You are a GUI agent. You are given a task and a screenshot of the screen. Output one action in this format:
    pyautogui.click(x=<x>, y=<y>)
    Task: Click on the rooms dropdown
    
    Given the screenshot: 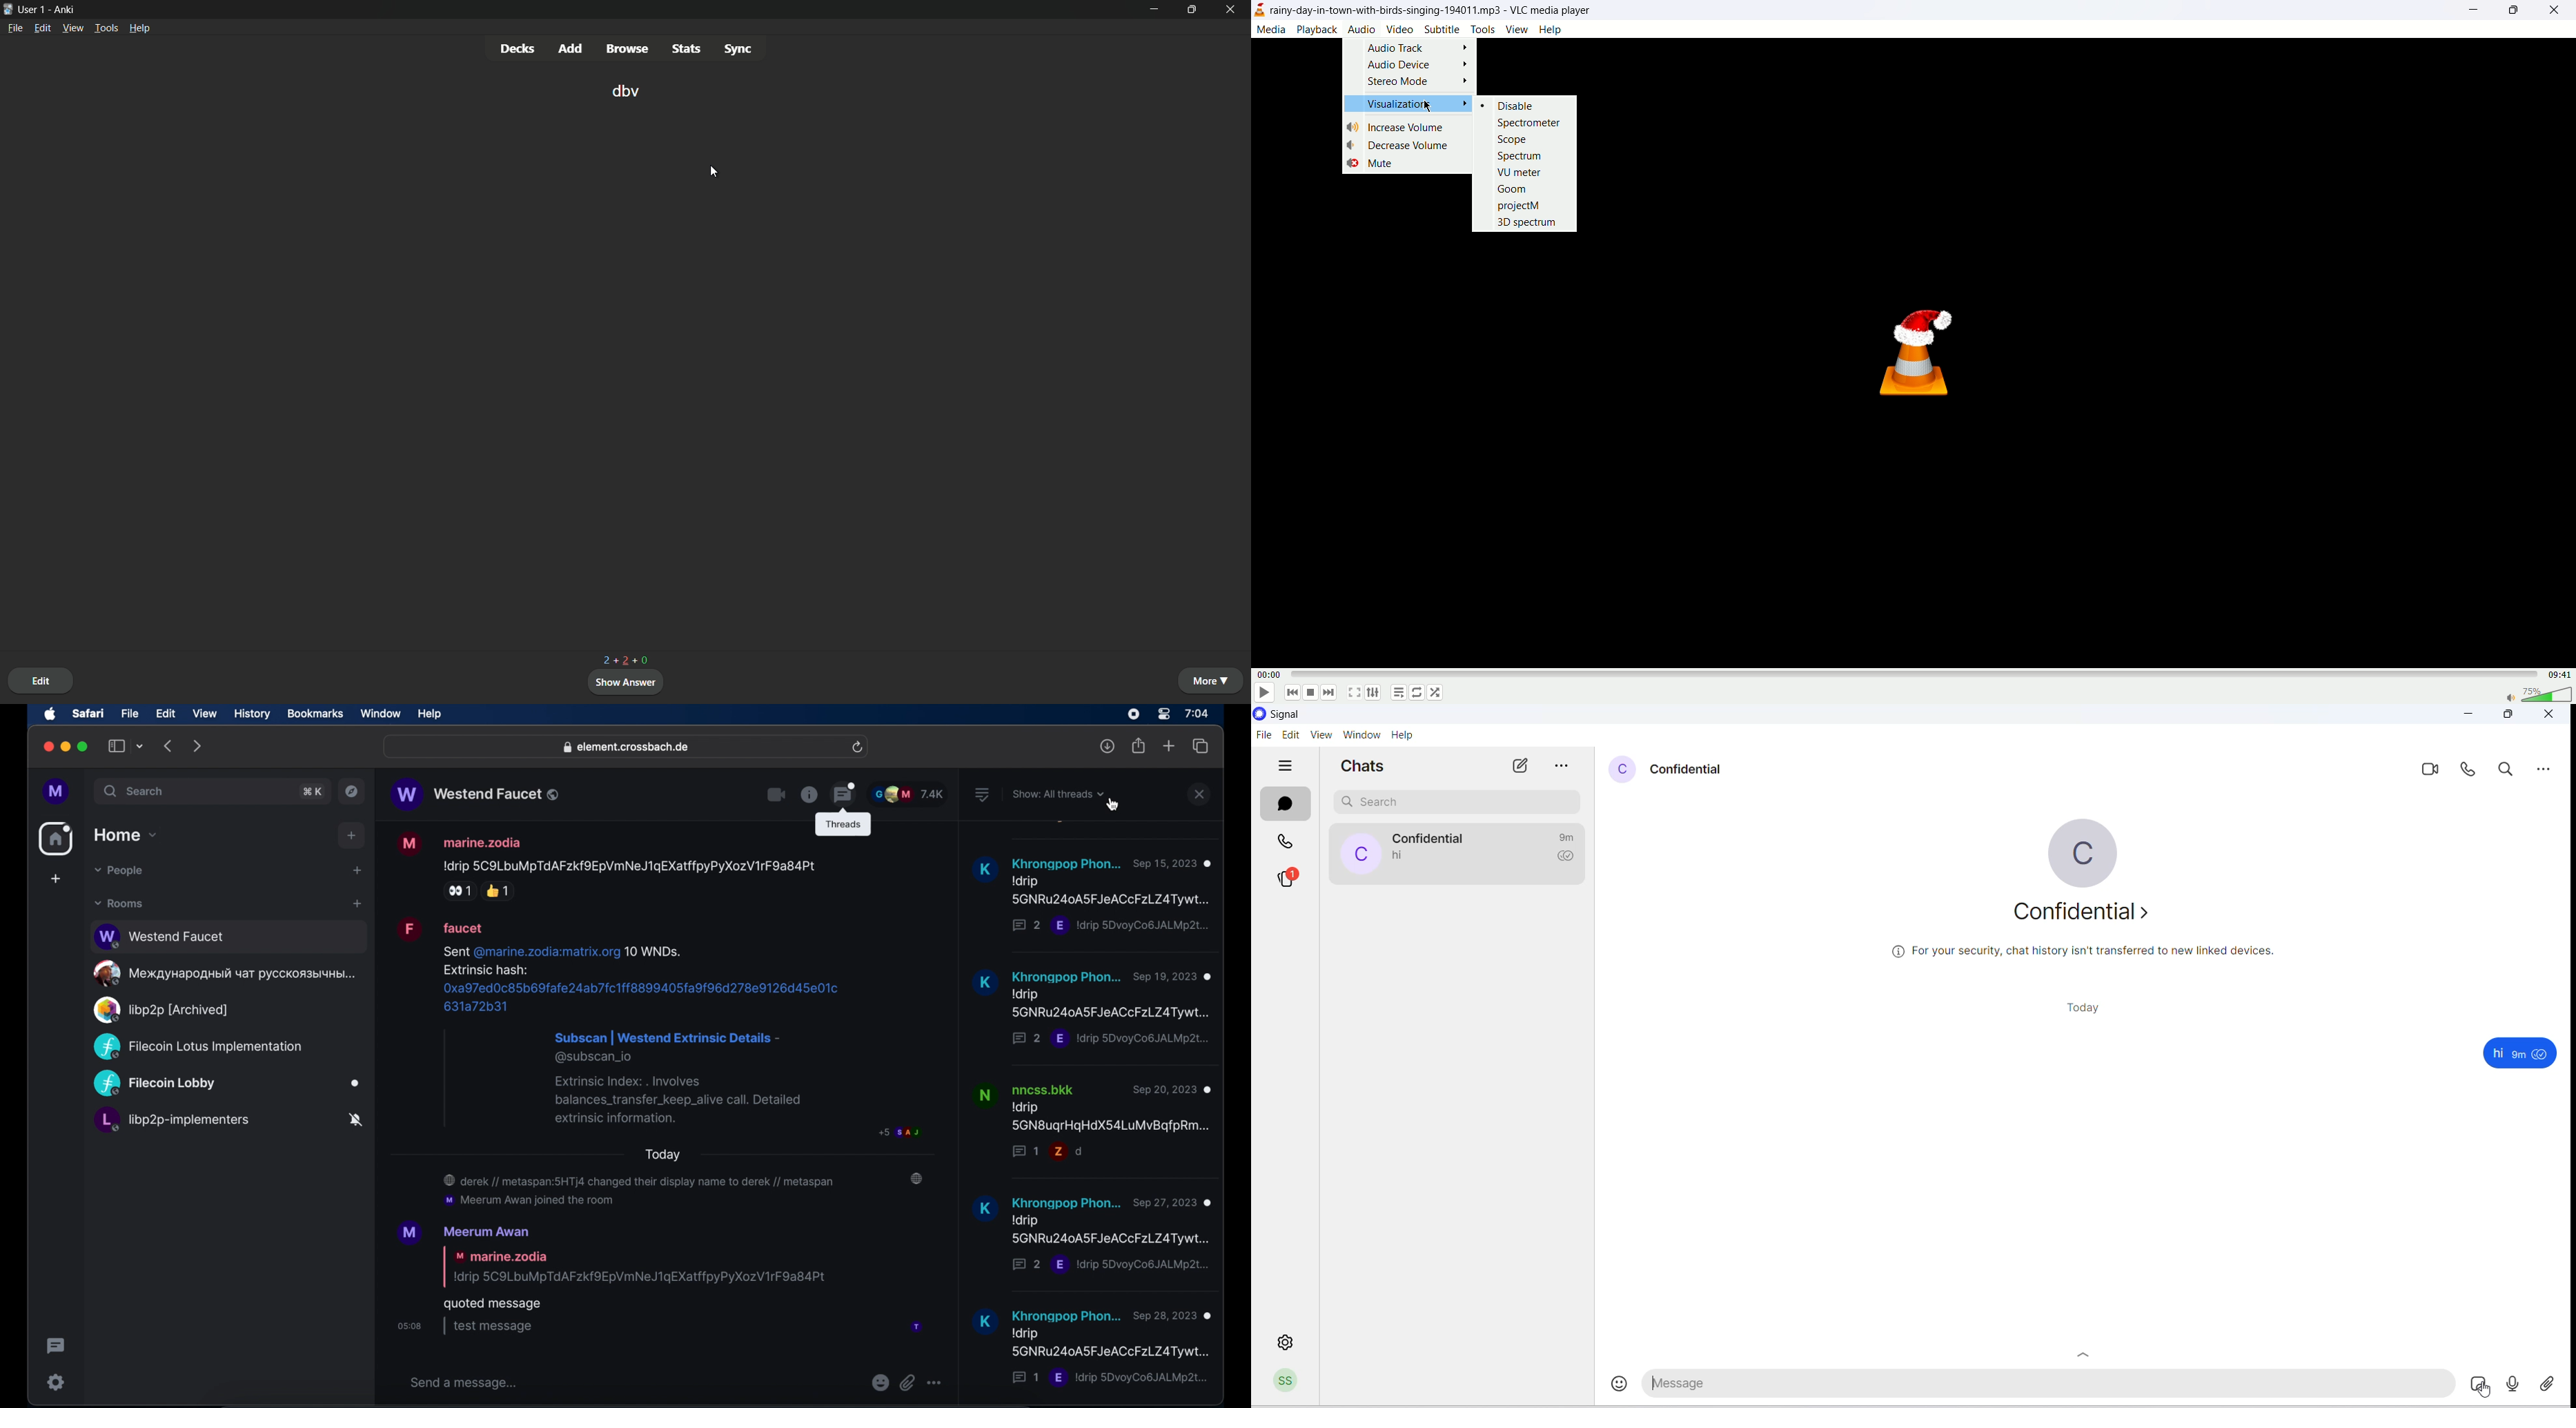 What is the action you would take?
    pyautogui.click(x=121, y=904)
    